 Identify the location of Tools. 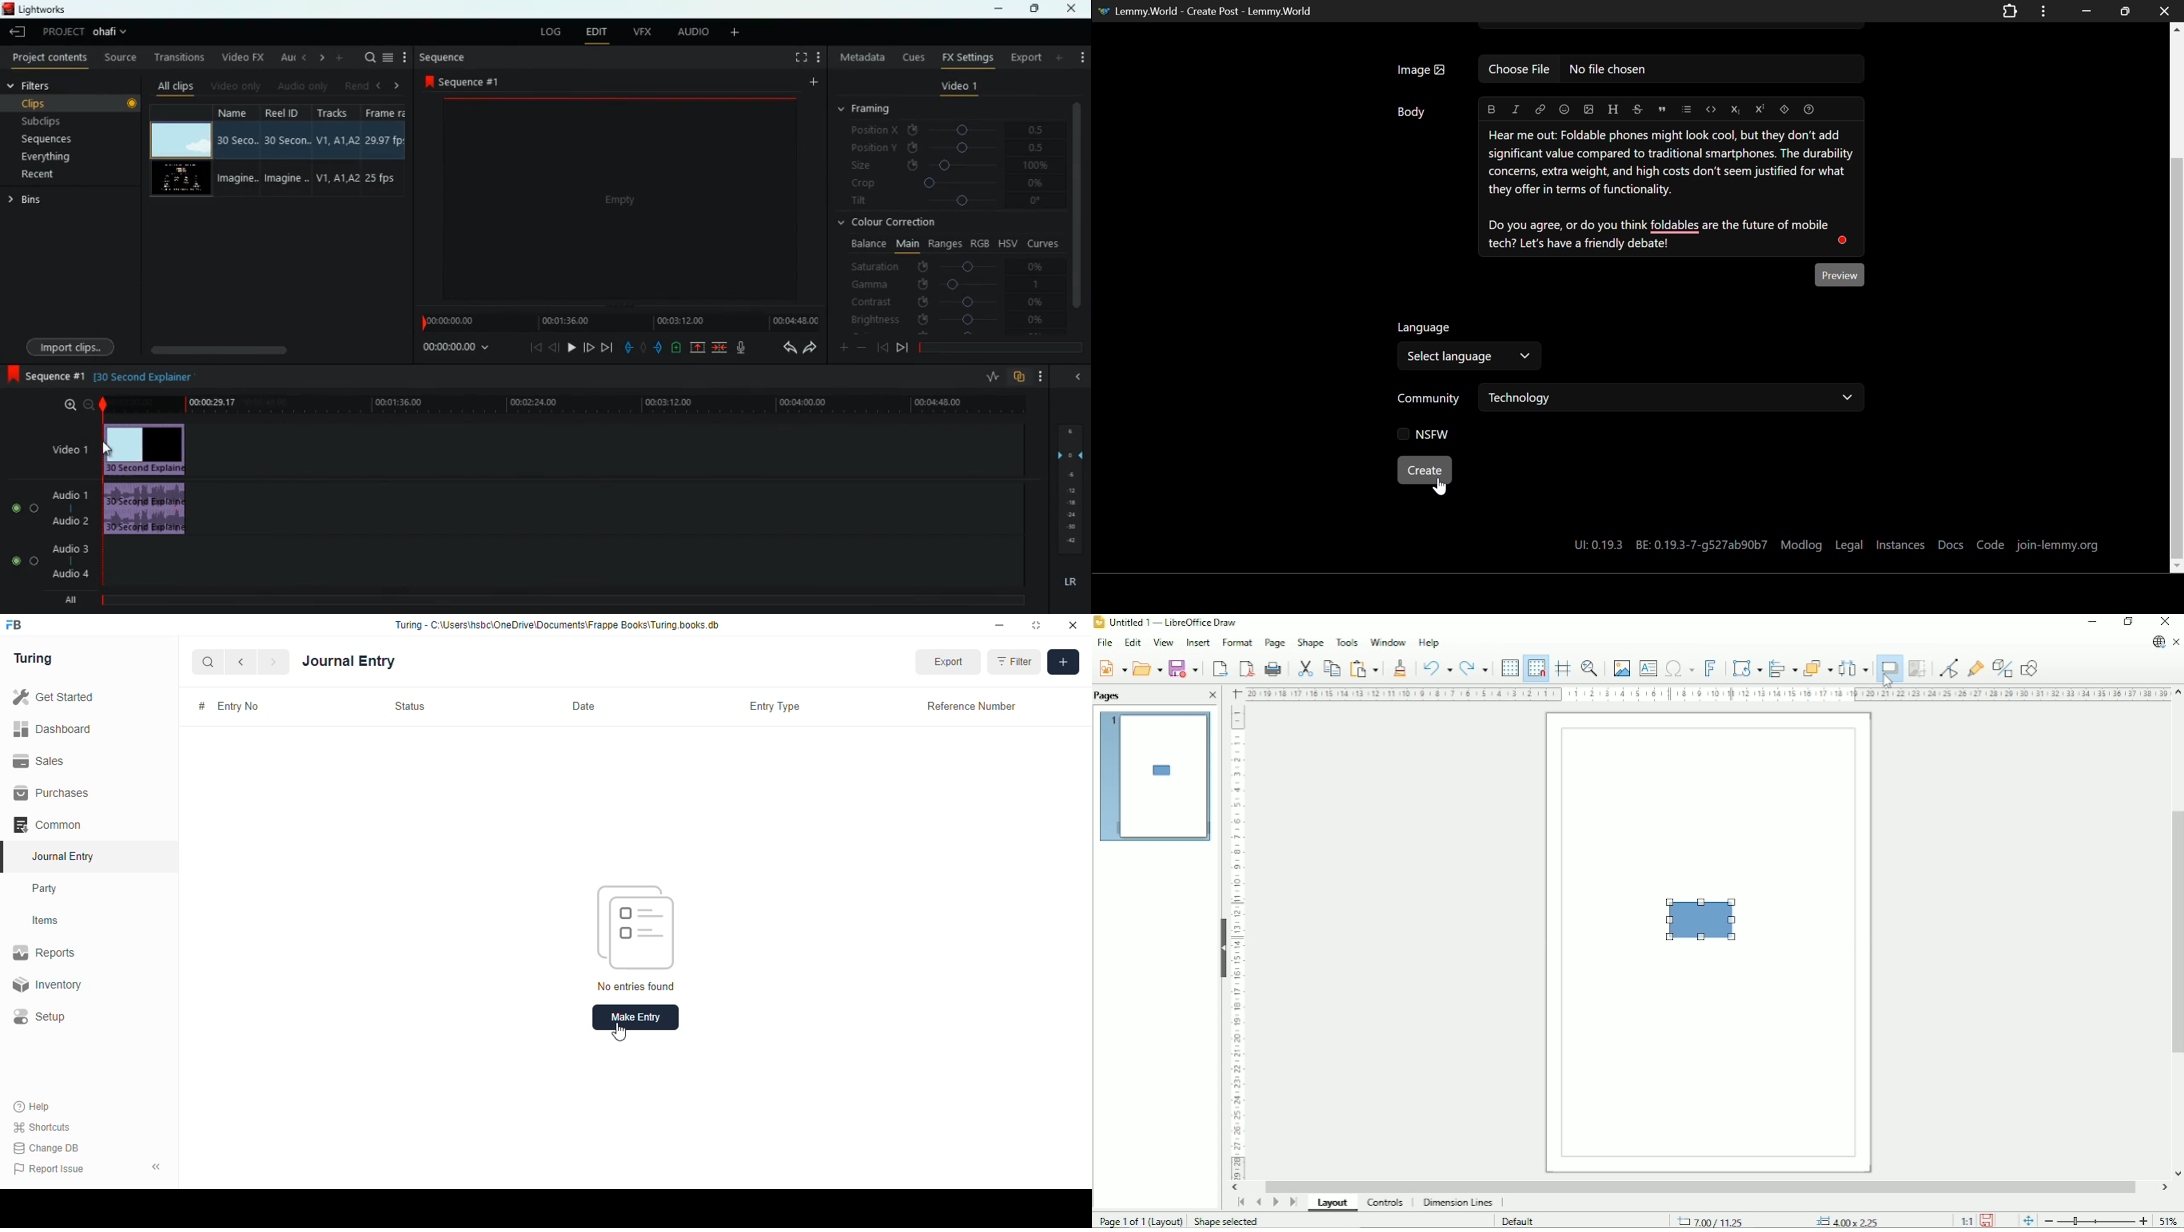
(1347, 642).